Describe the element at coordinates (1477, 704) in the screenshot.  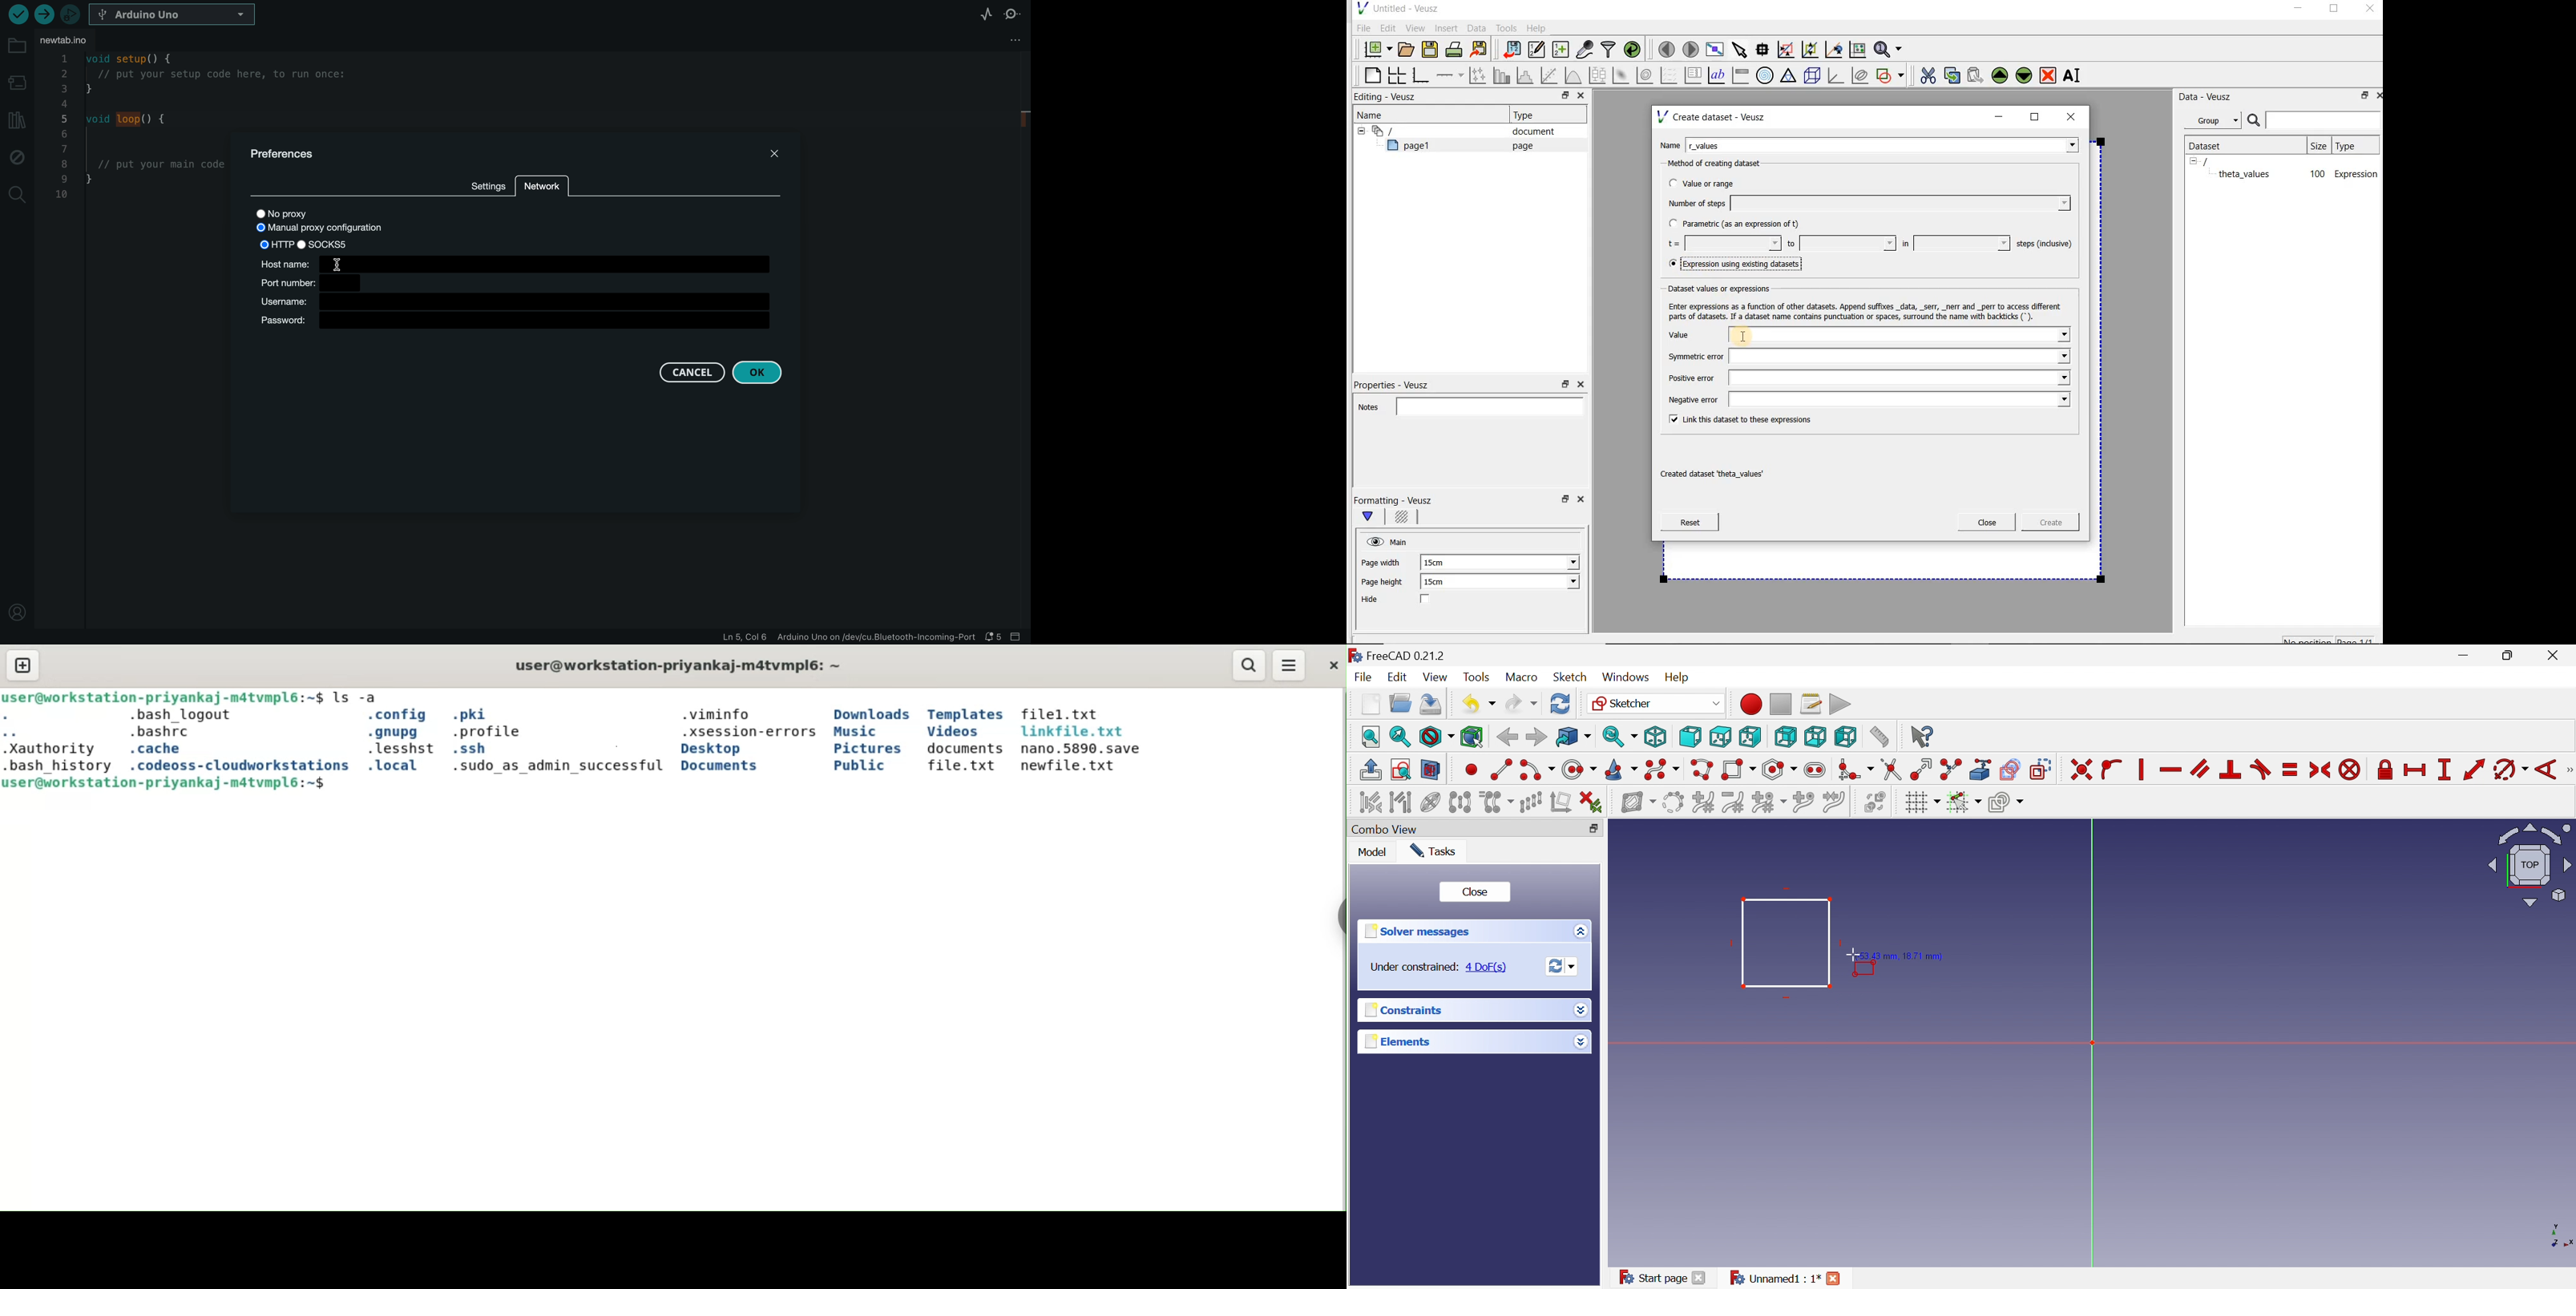
I see `Undo` at that location.